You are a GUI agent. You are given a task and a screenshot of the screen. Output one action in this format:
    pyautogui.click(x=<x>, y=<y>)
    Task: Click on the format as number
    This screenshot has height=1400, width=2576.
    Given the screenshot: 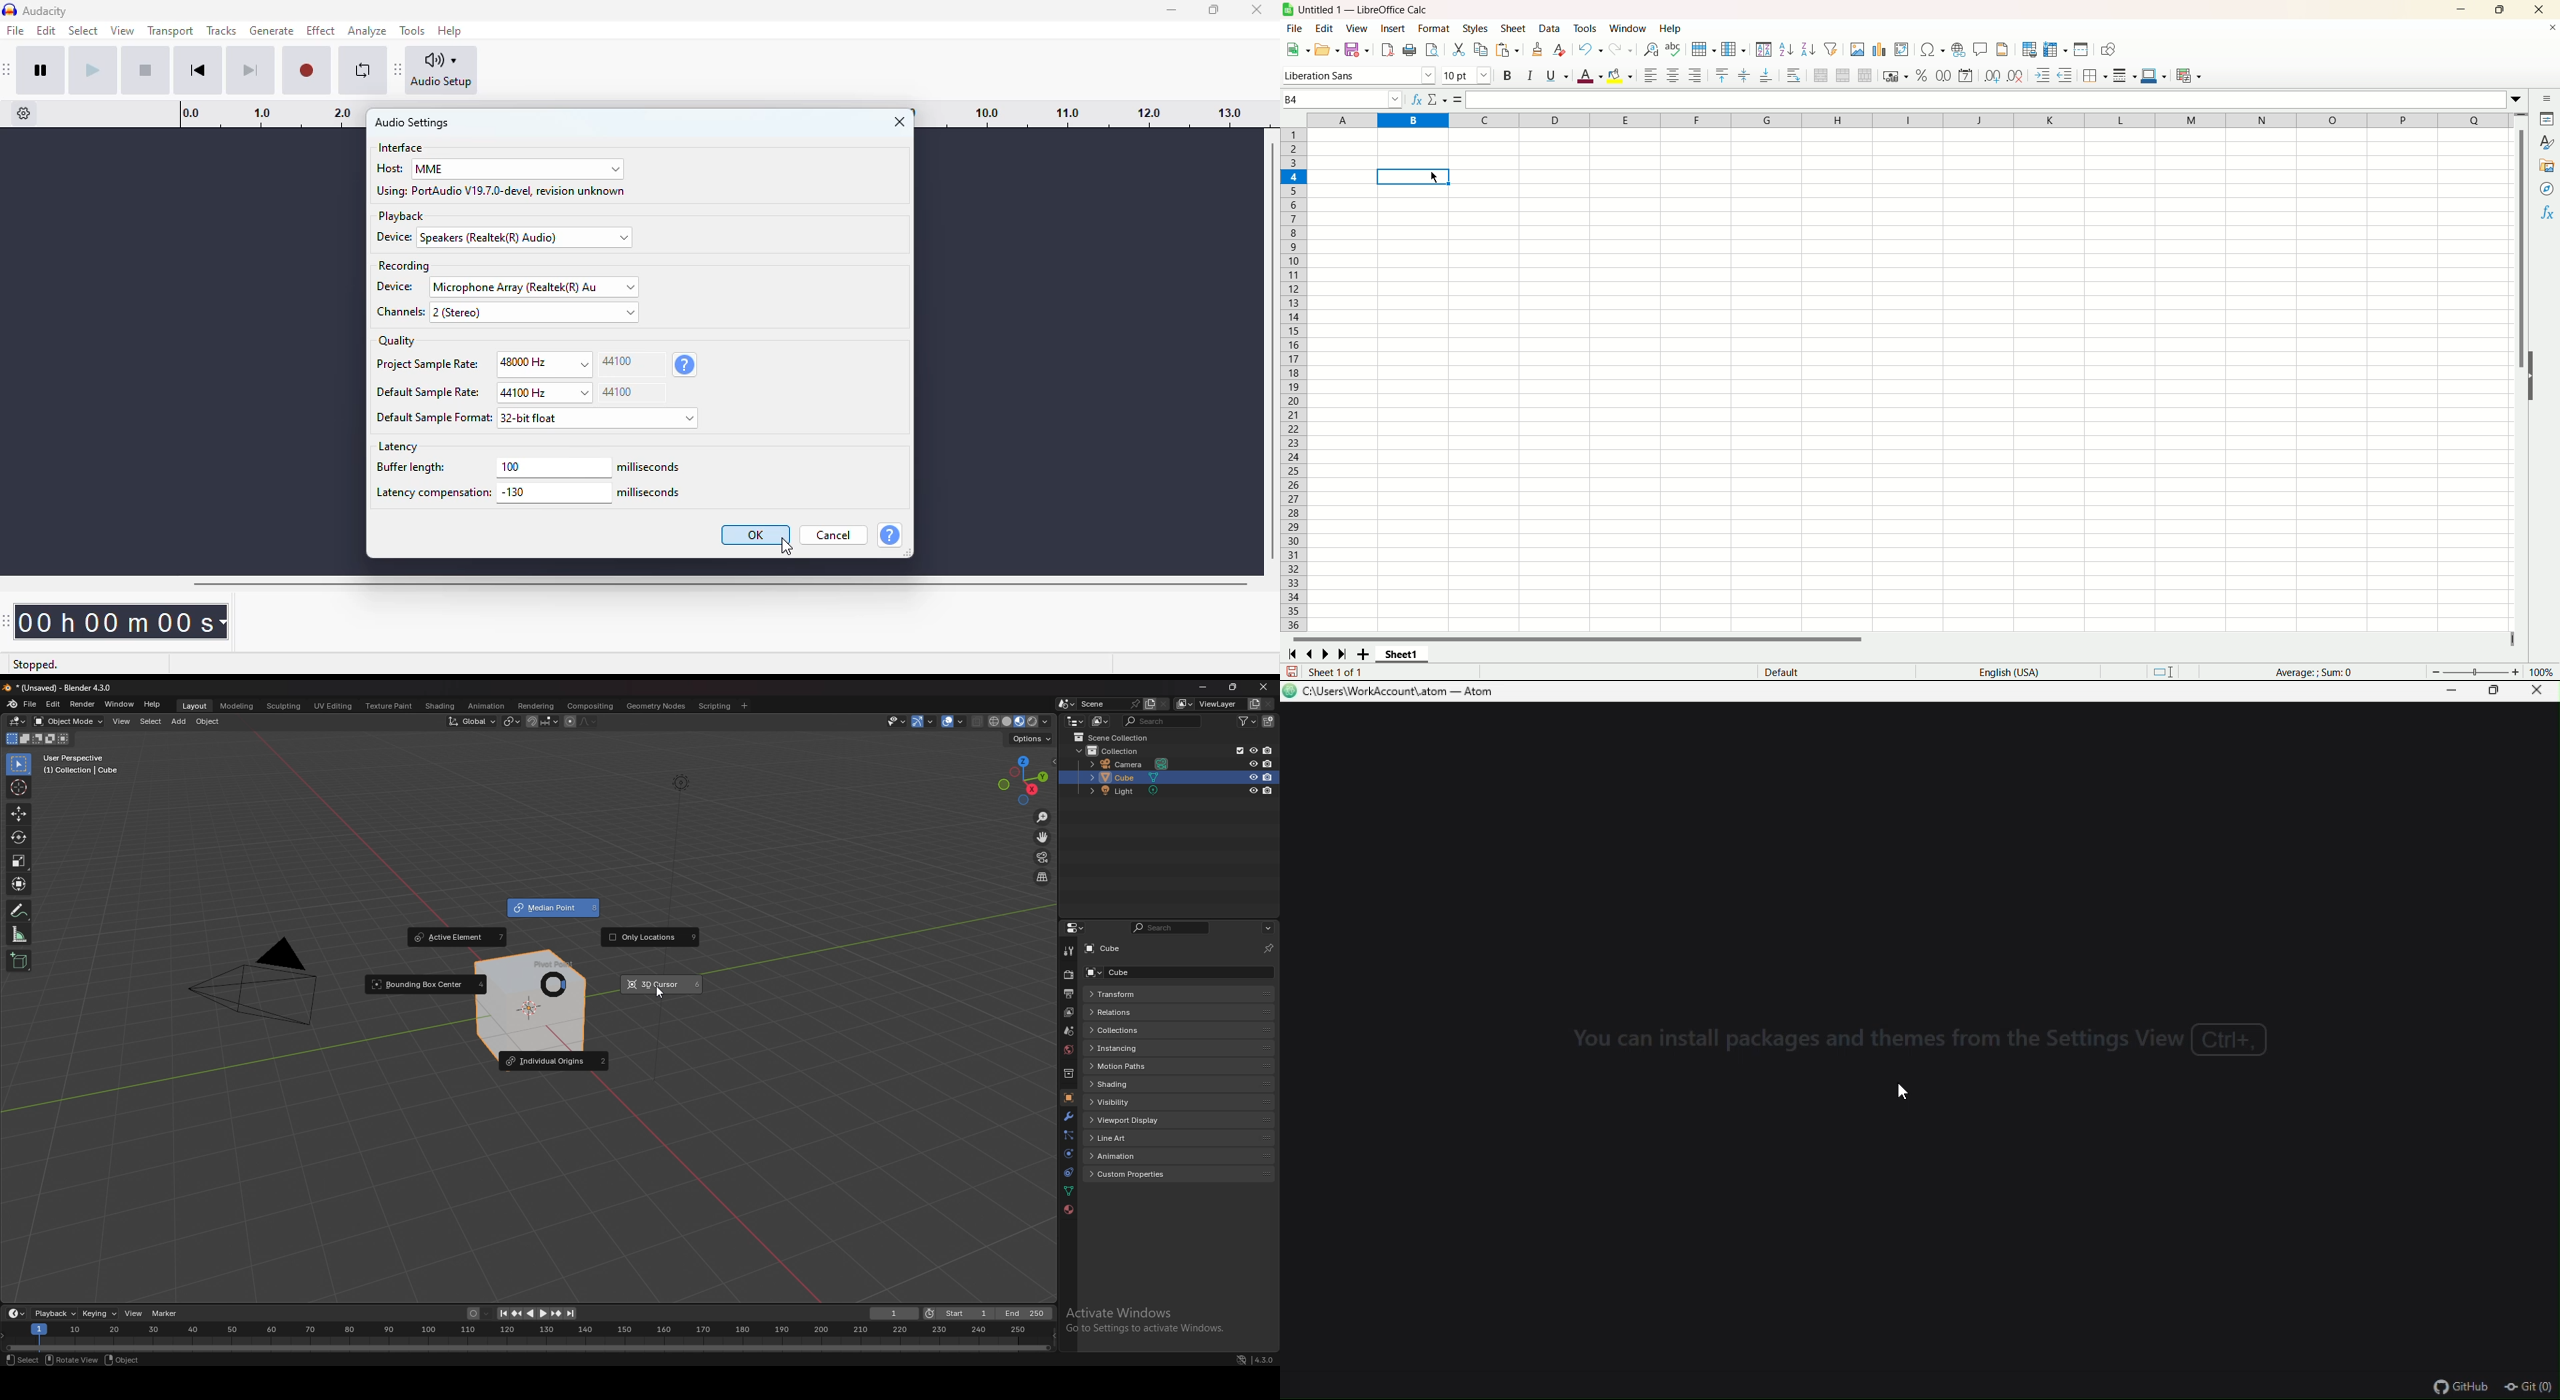 What is the action you would take?
    pyautogui.click(x=1943, y=75)
    